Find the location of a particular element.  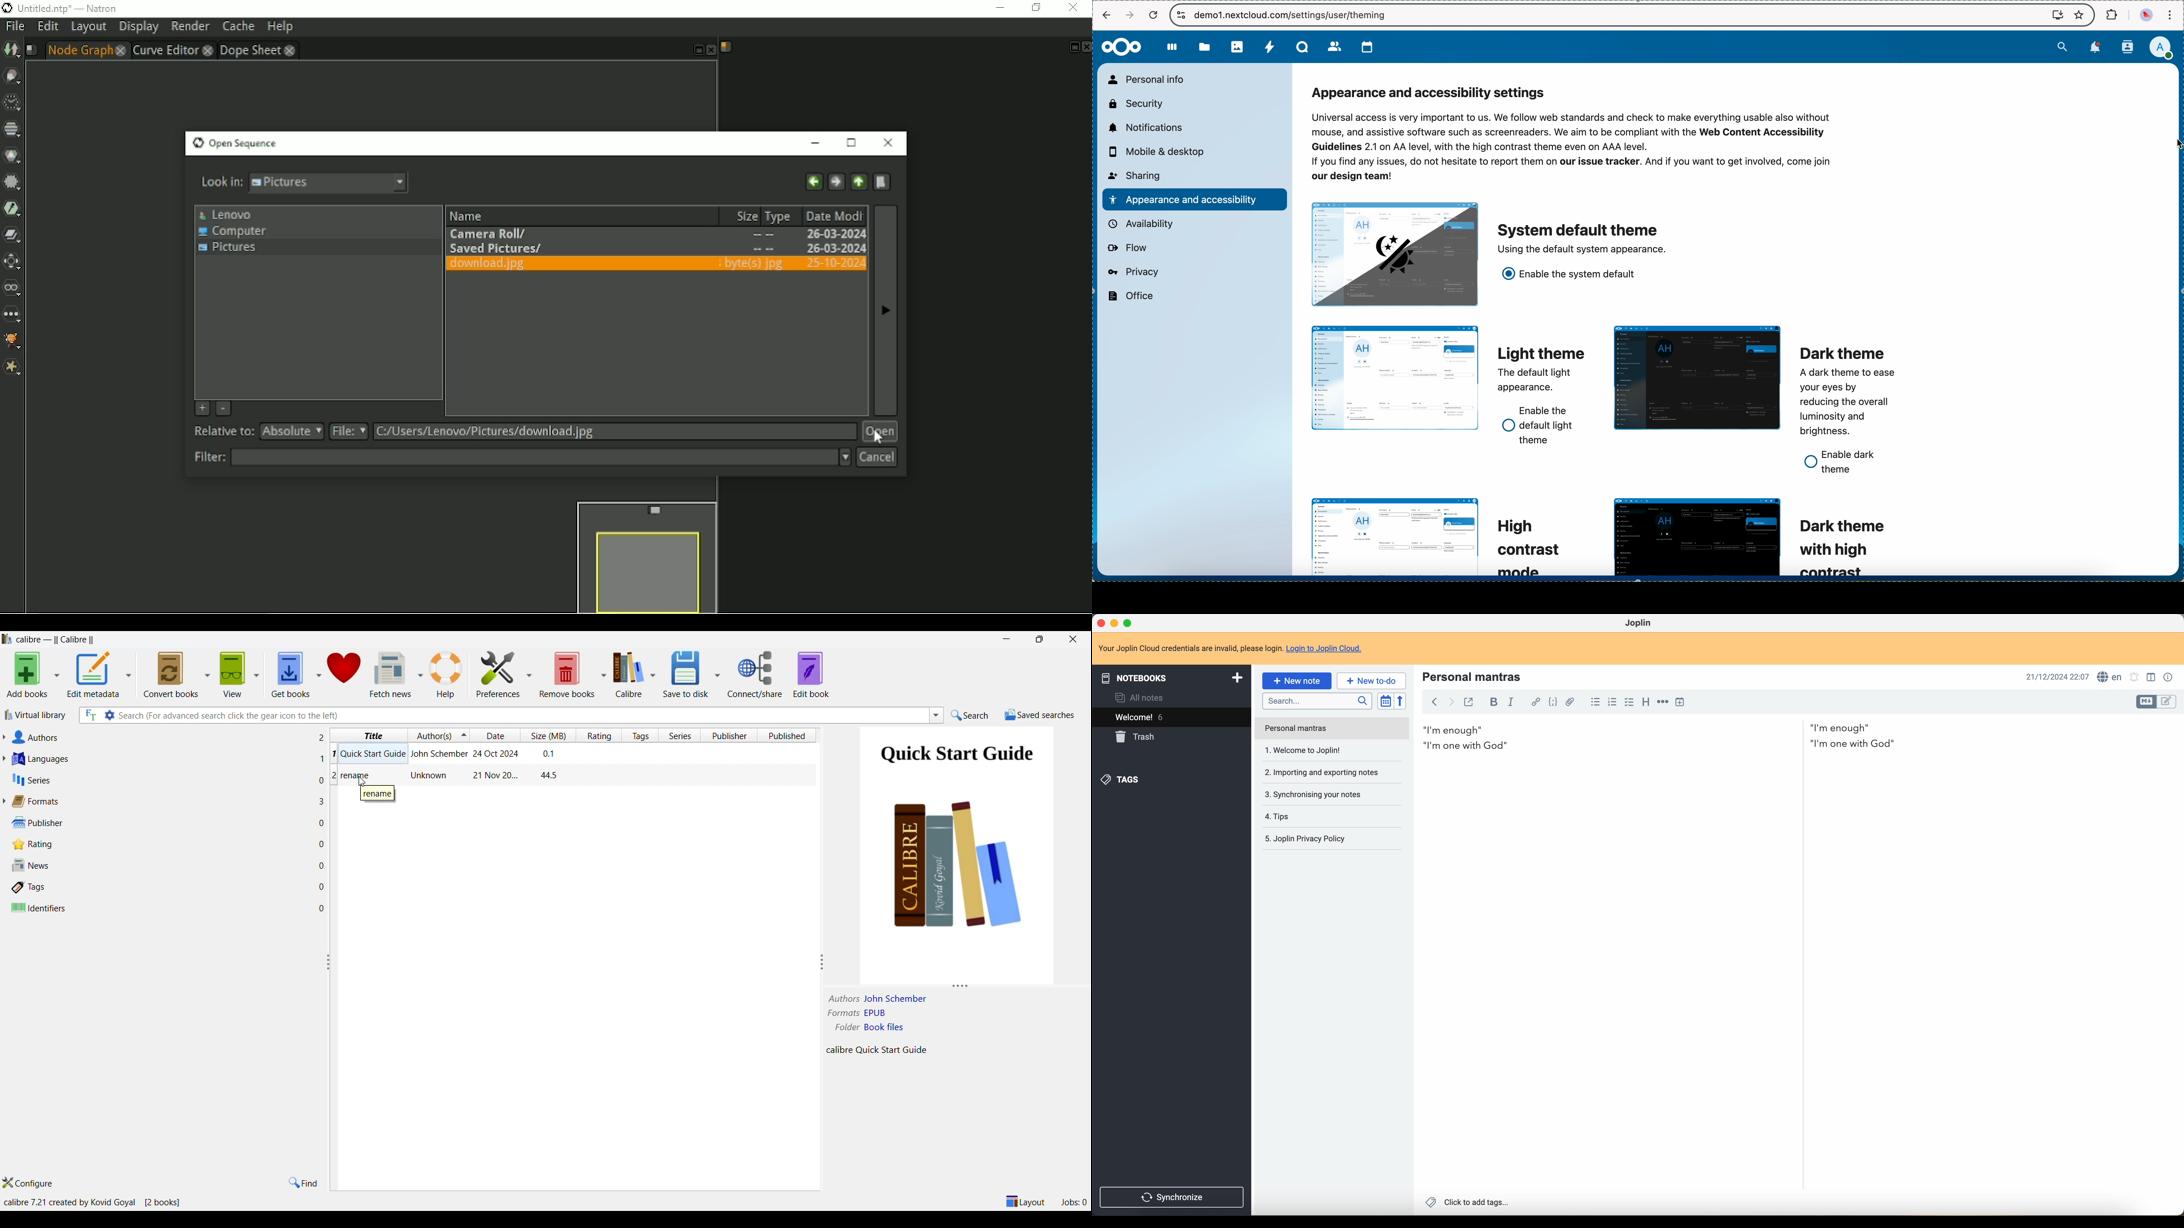

light theme is located at coordinates (1541, 370).